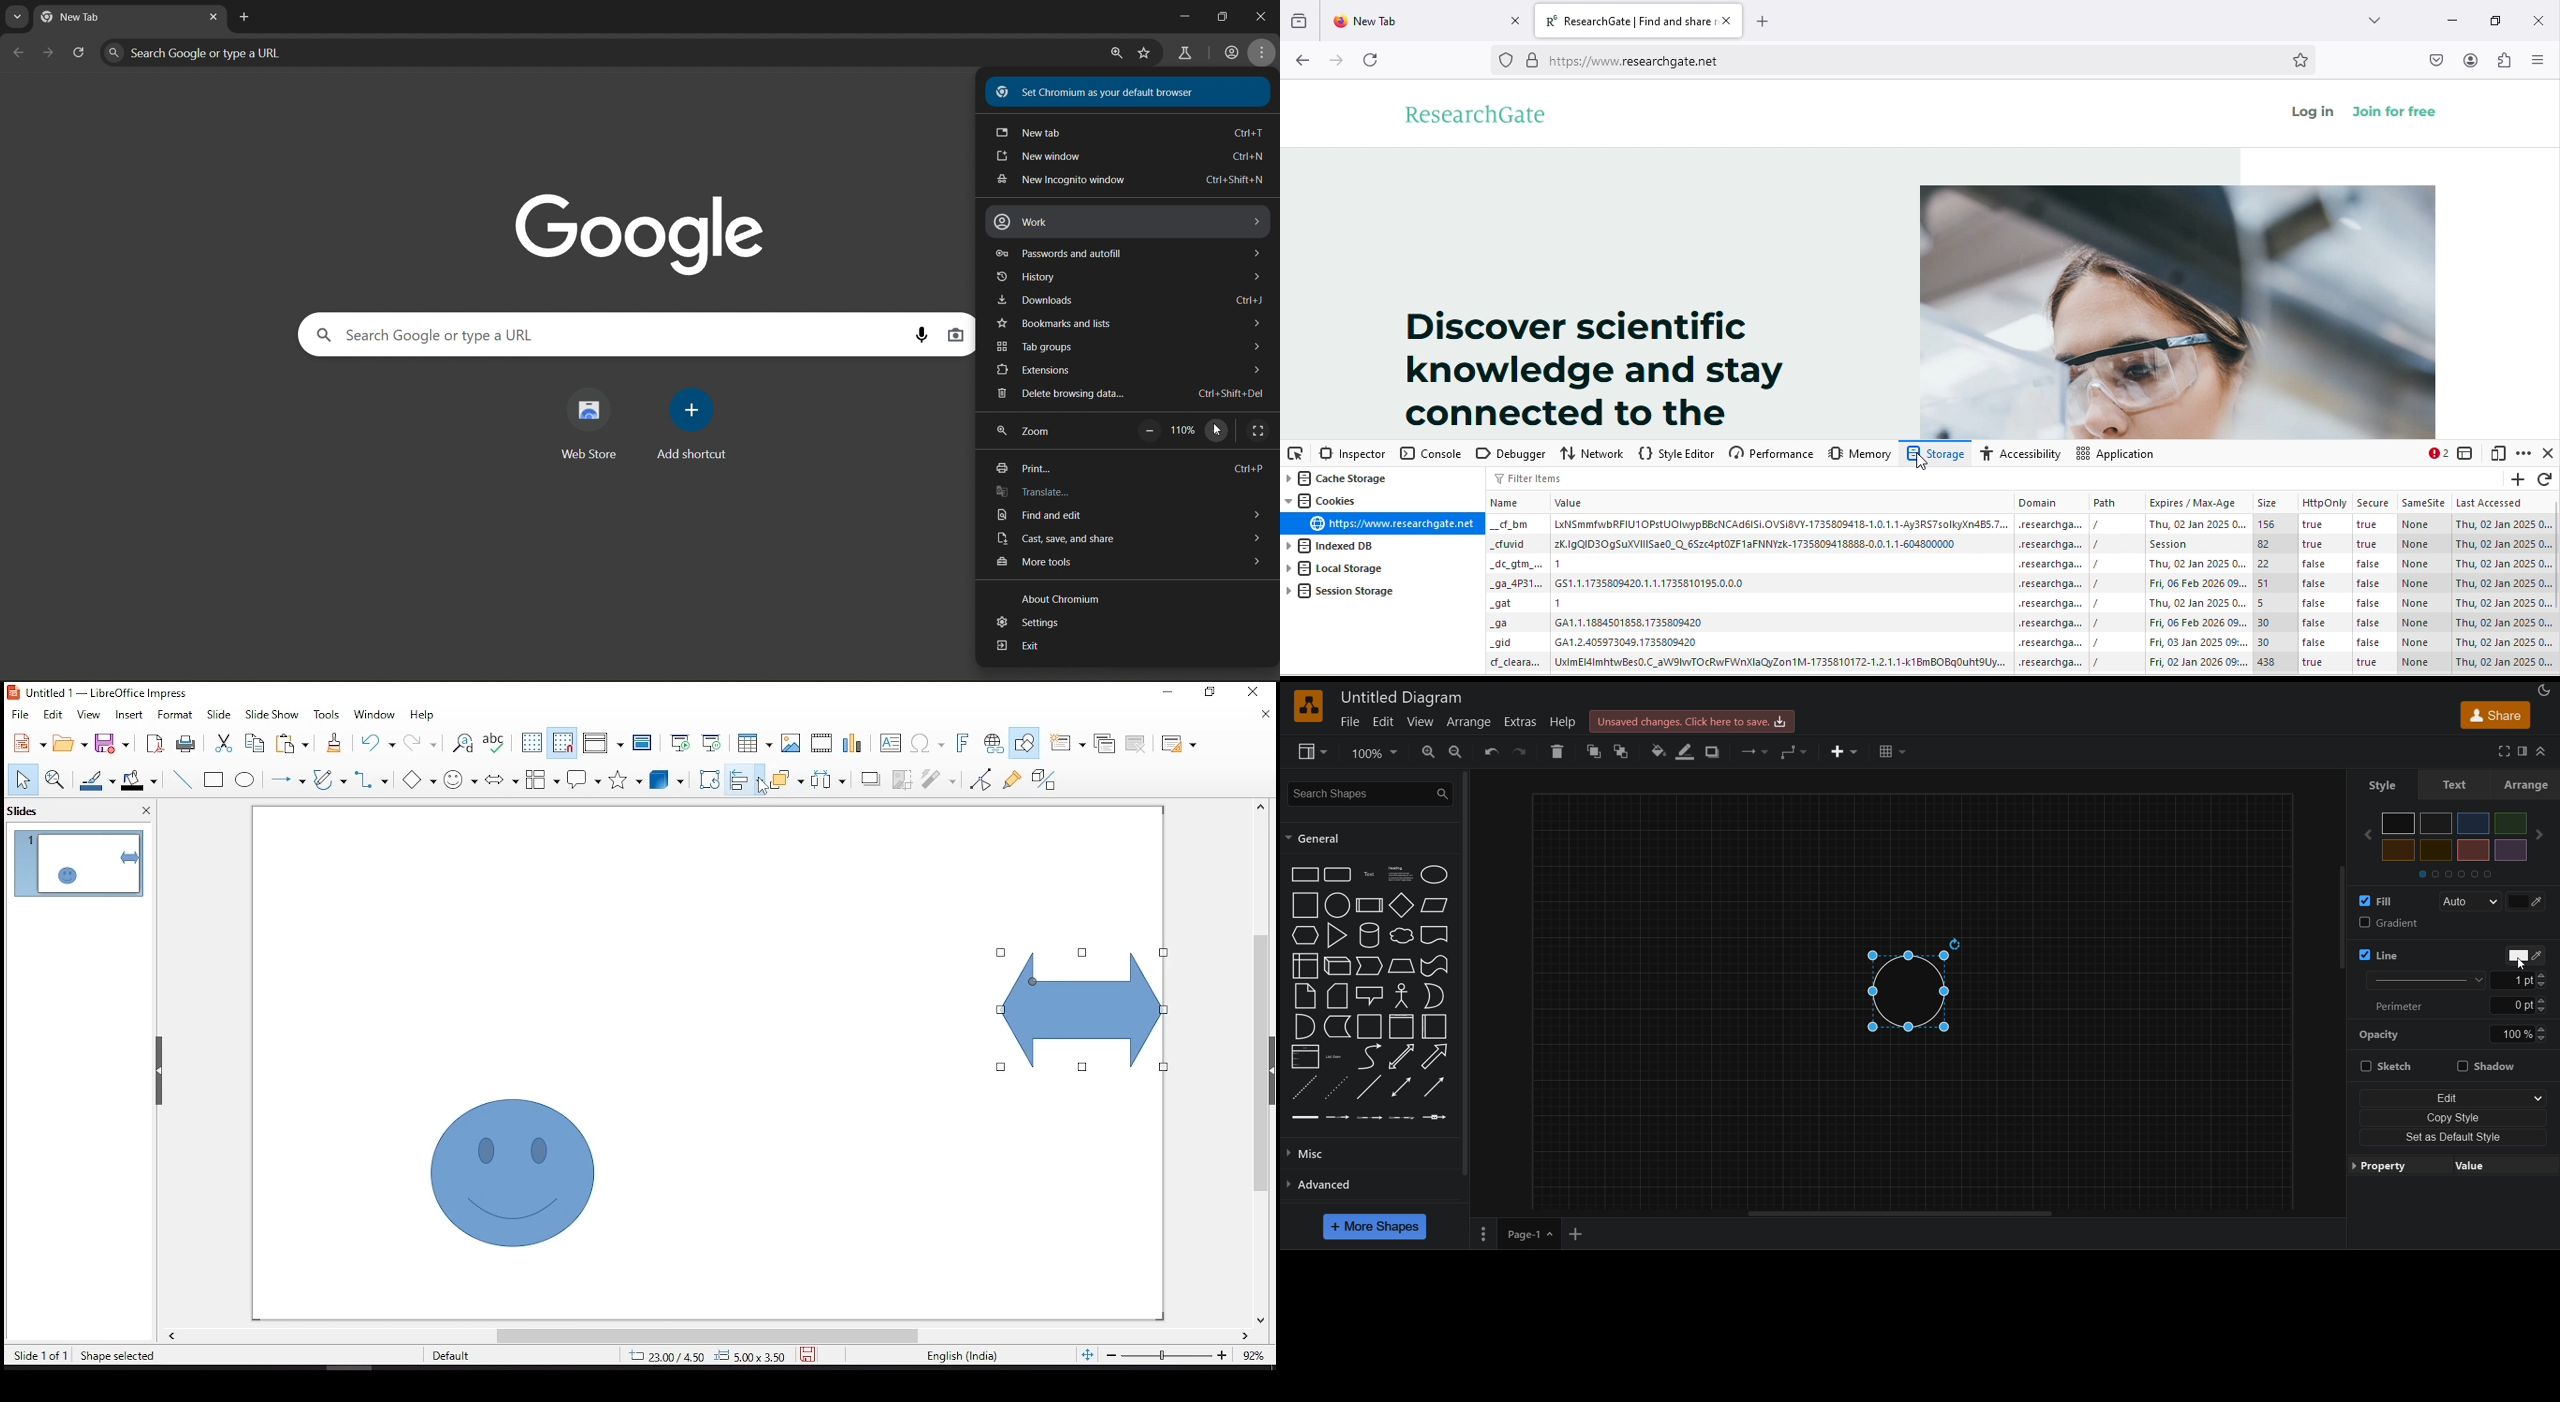  Describe the element at coordinates (1557, 751) in the screenshot. I see `delete` at that location.